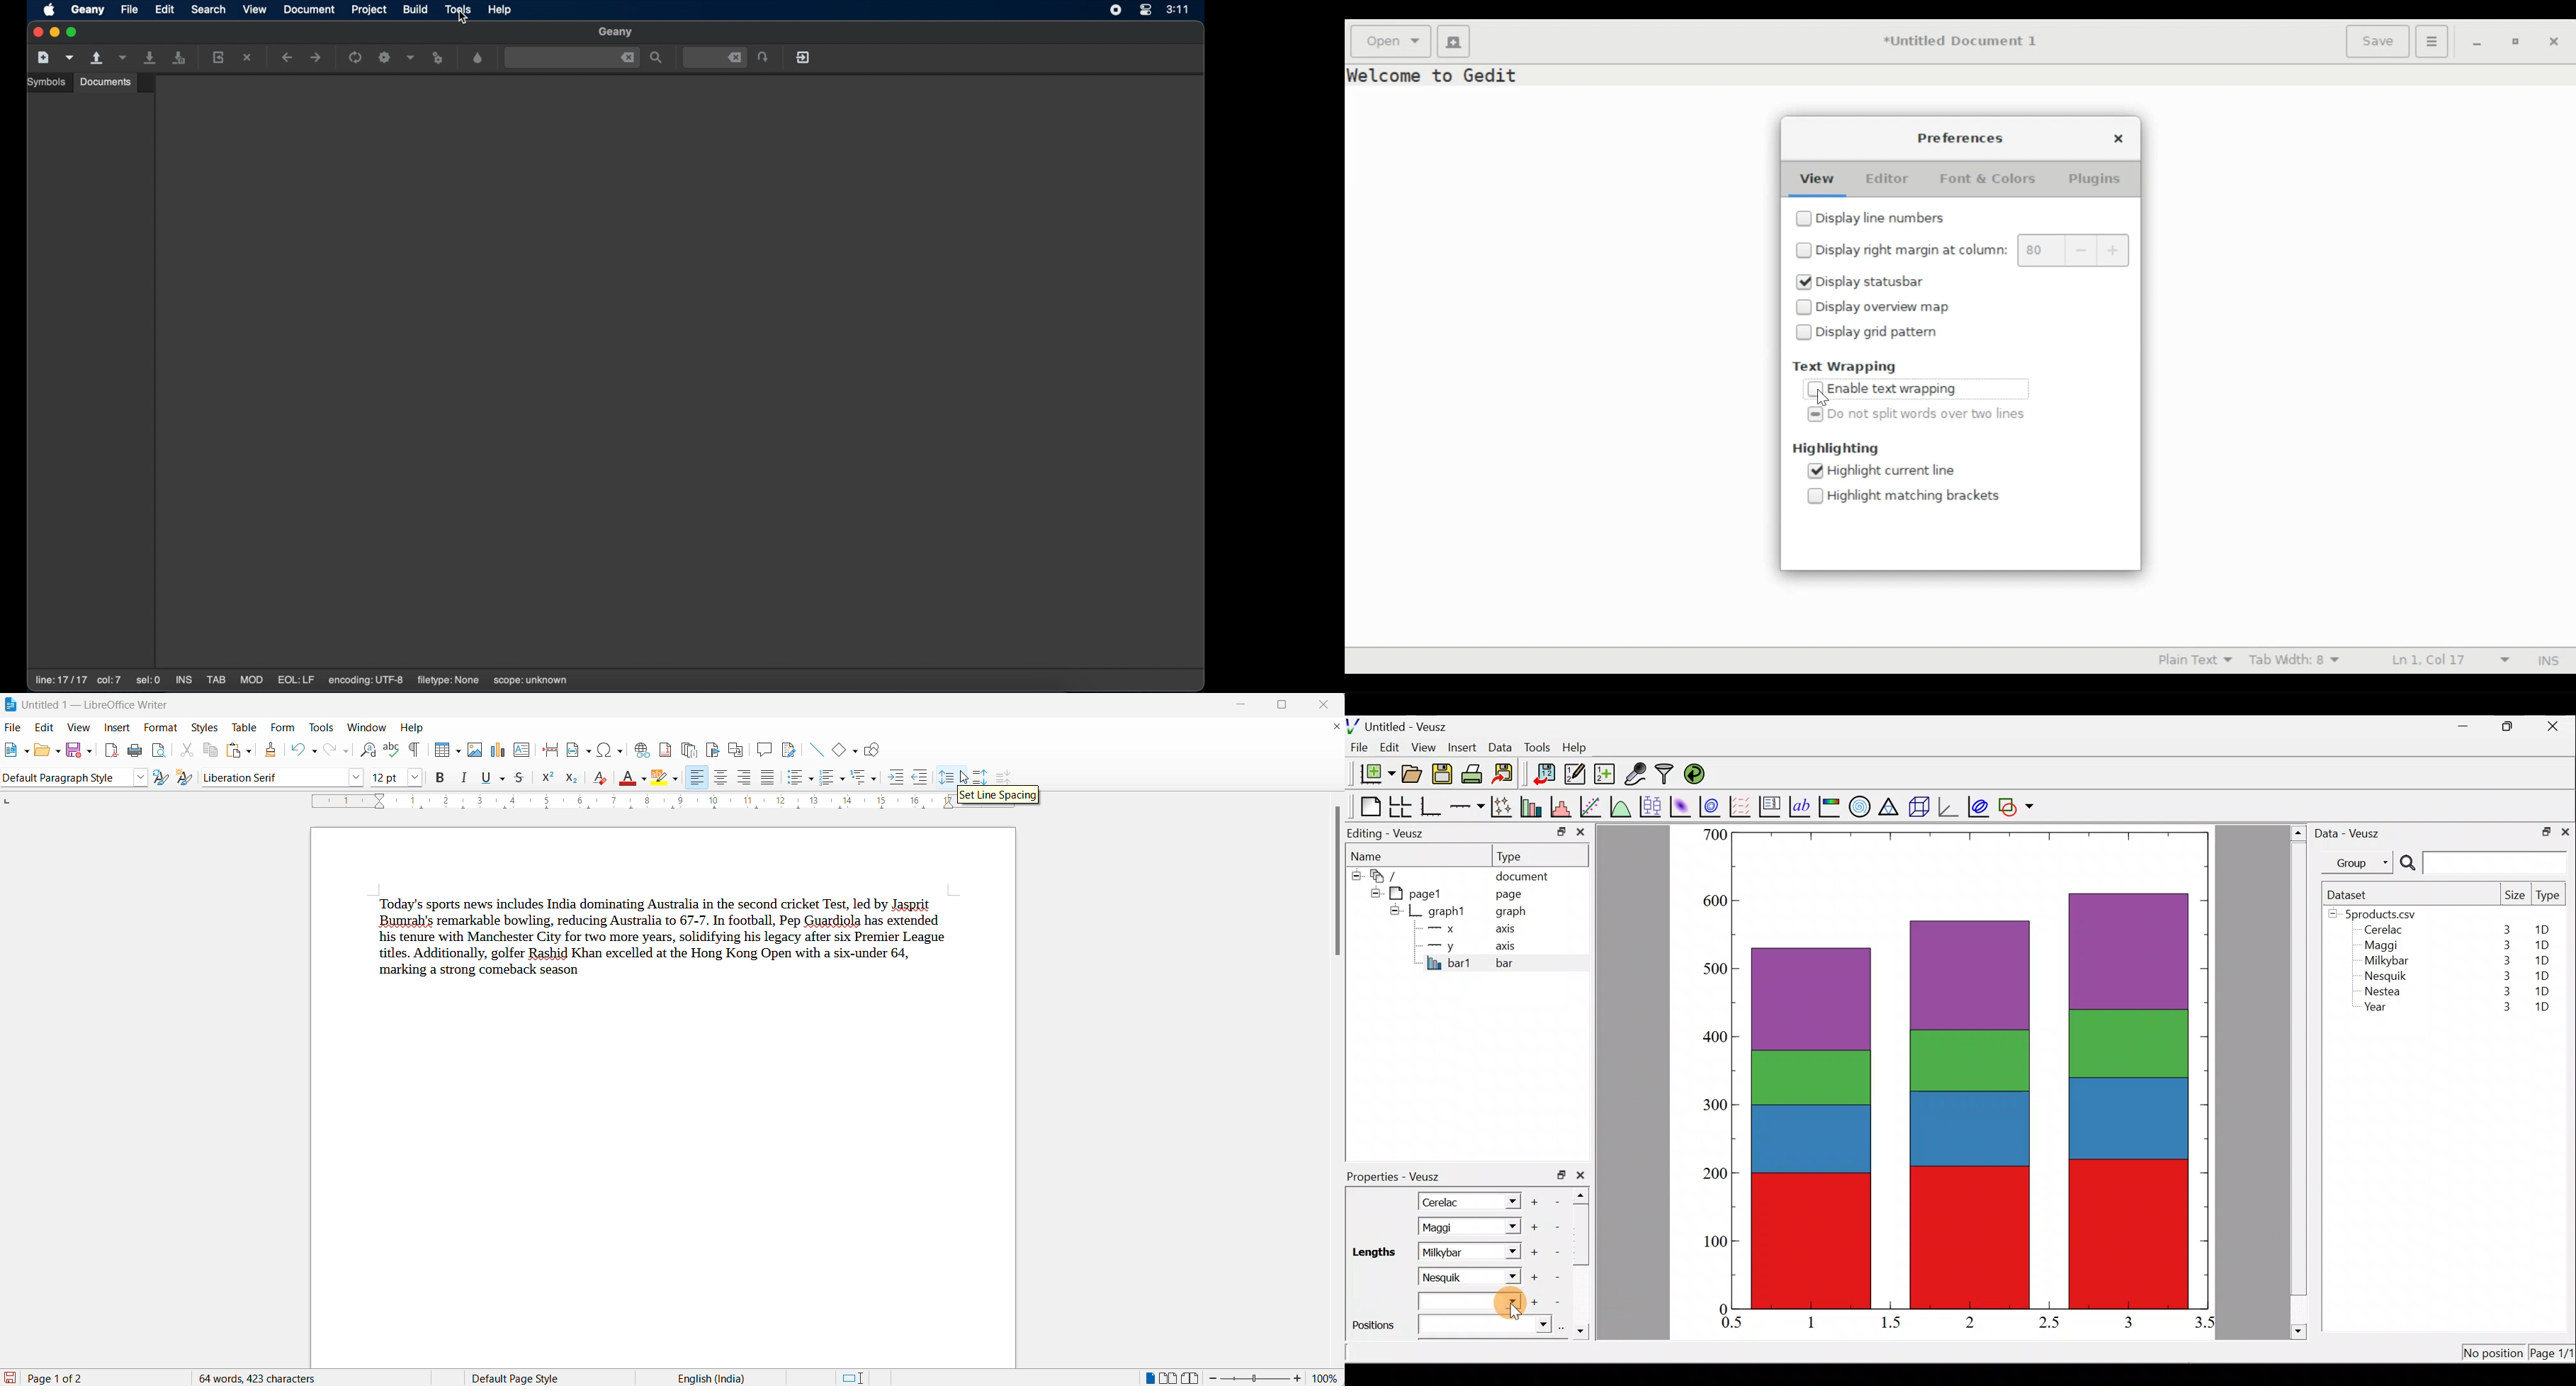 The height and width of the screenshot is (1400, 2576). I want to click on tex align center, so click(720, 779).